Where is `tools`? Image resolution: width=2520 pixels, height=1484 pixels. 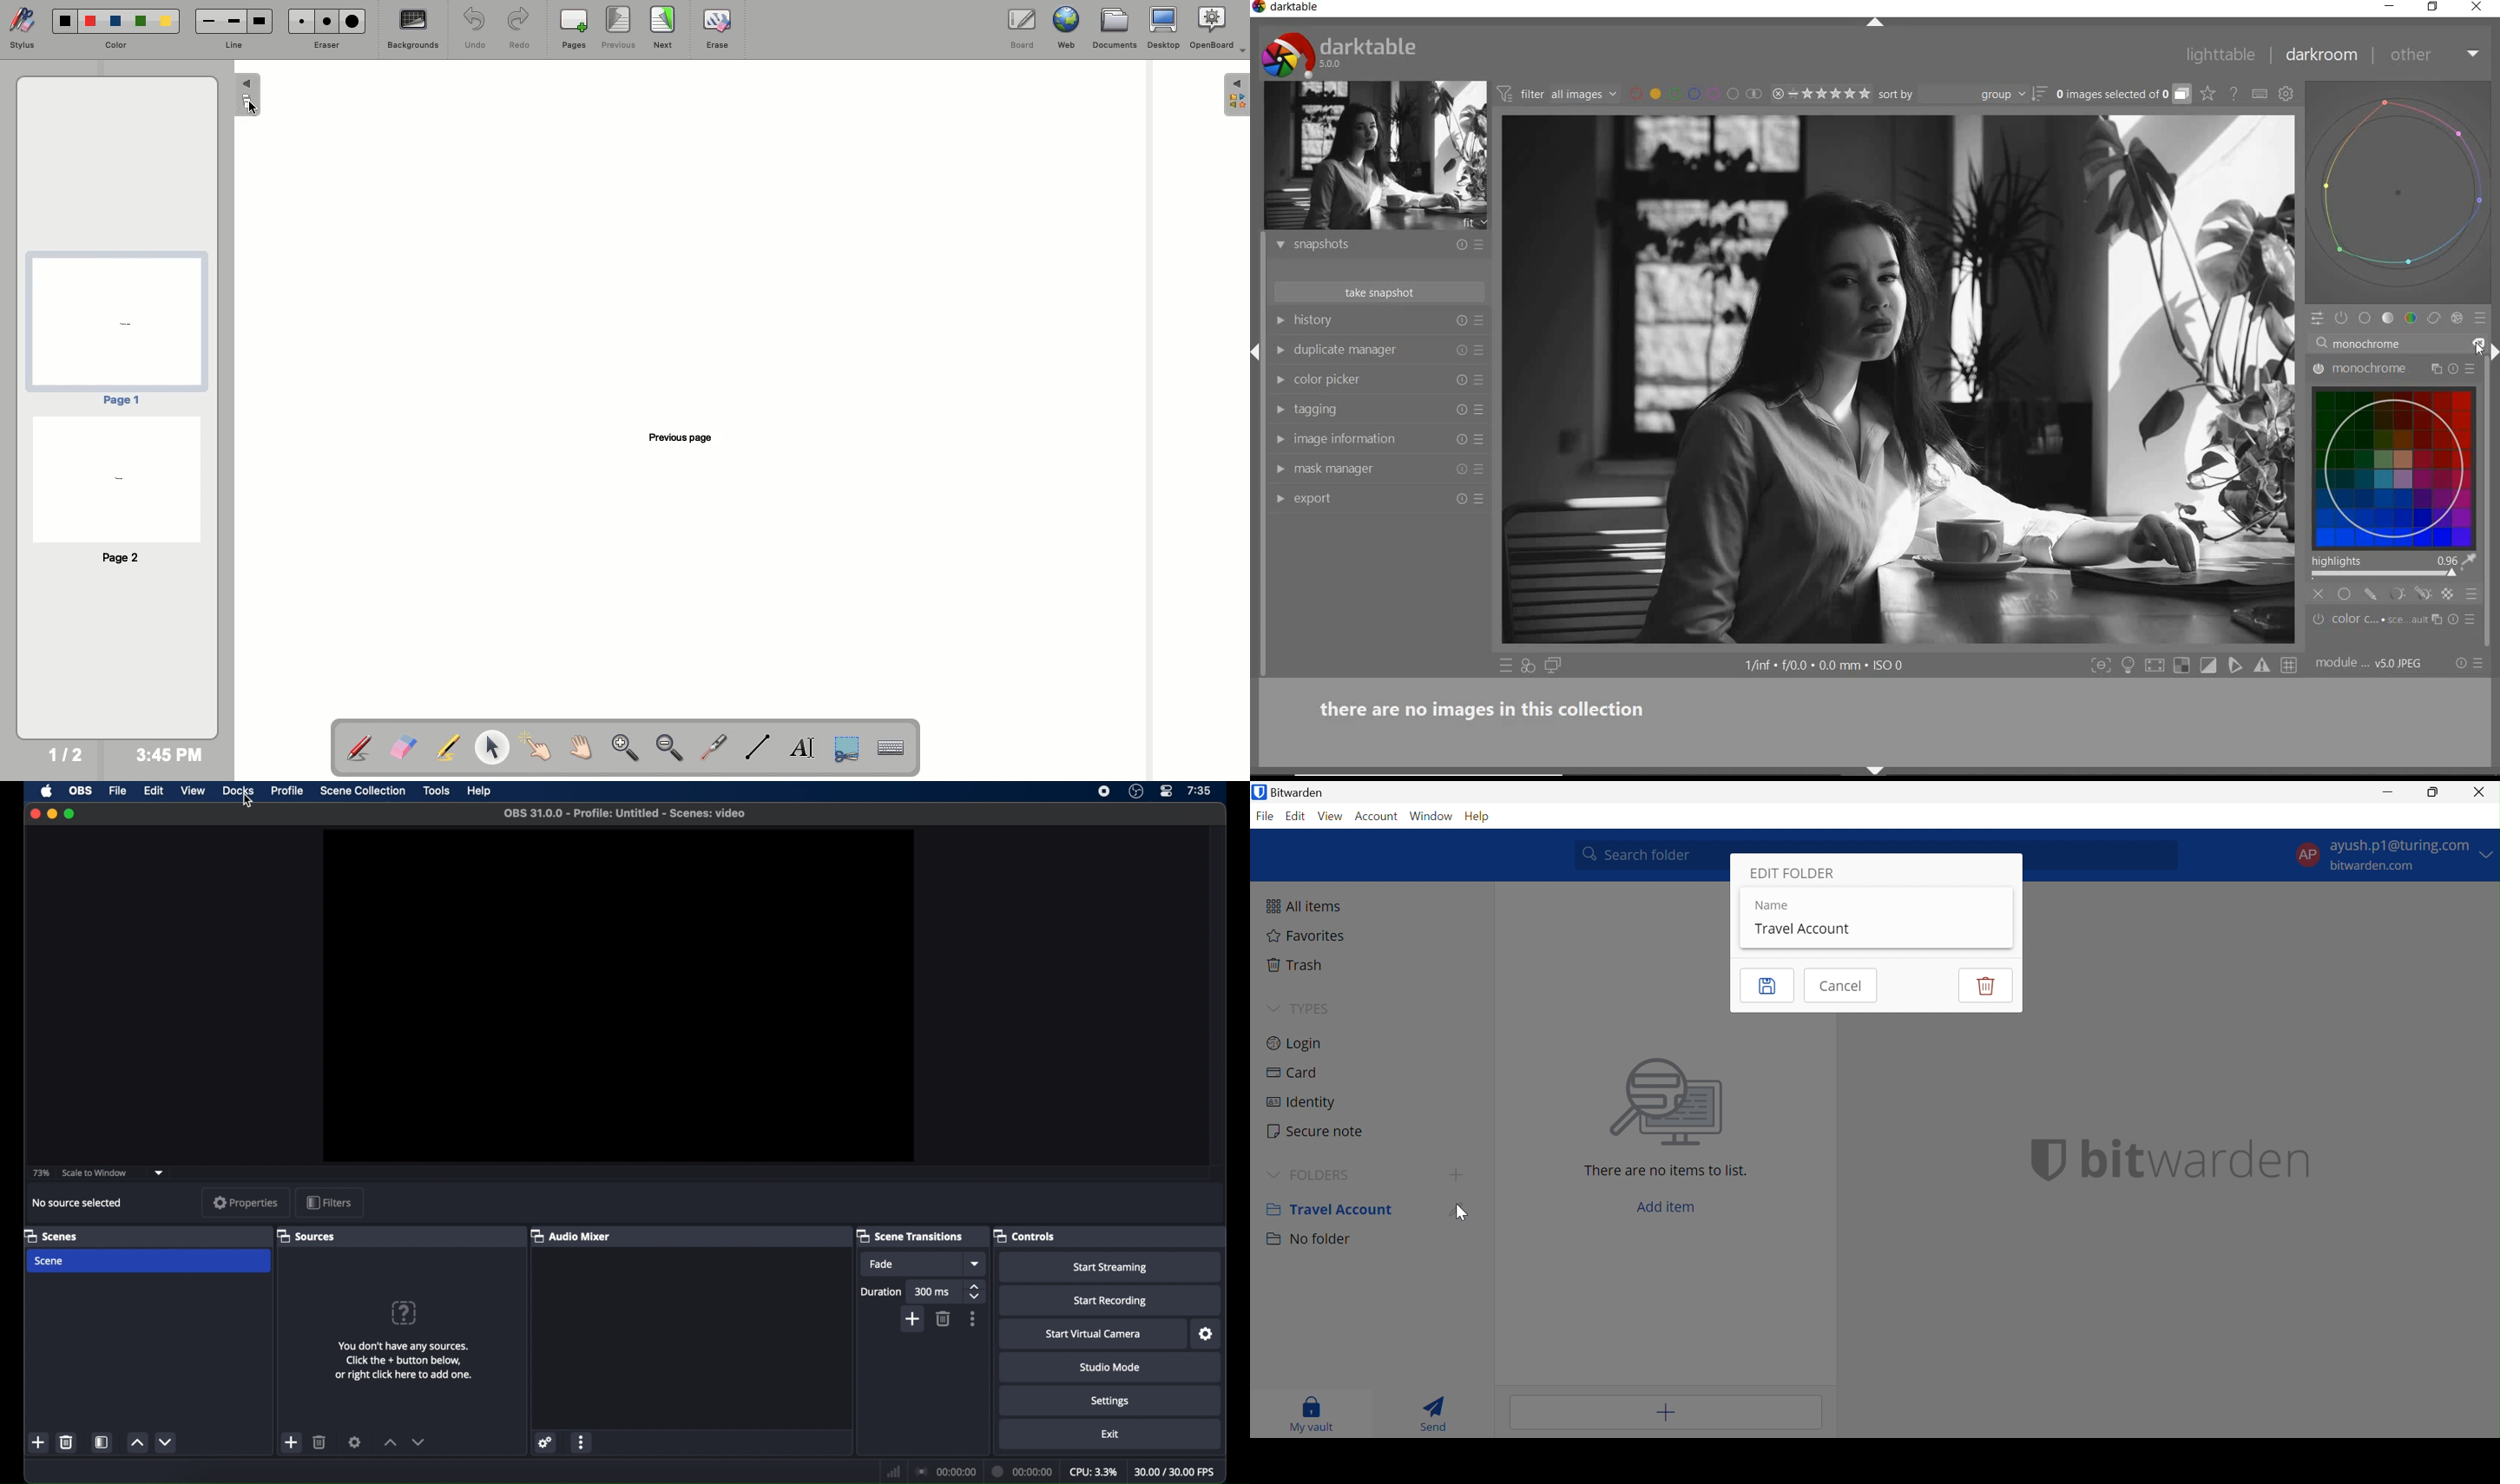
tools is located at coordinates (436, 790).